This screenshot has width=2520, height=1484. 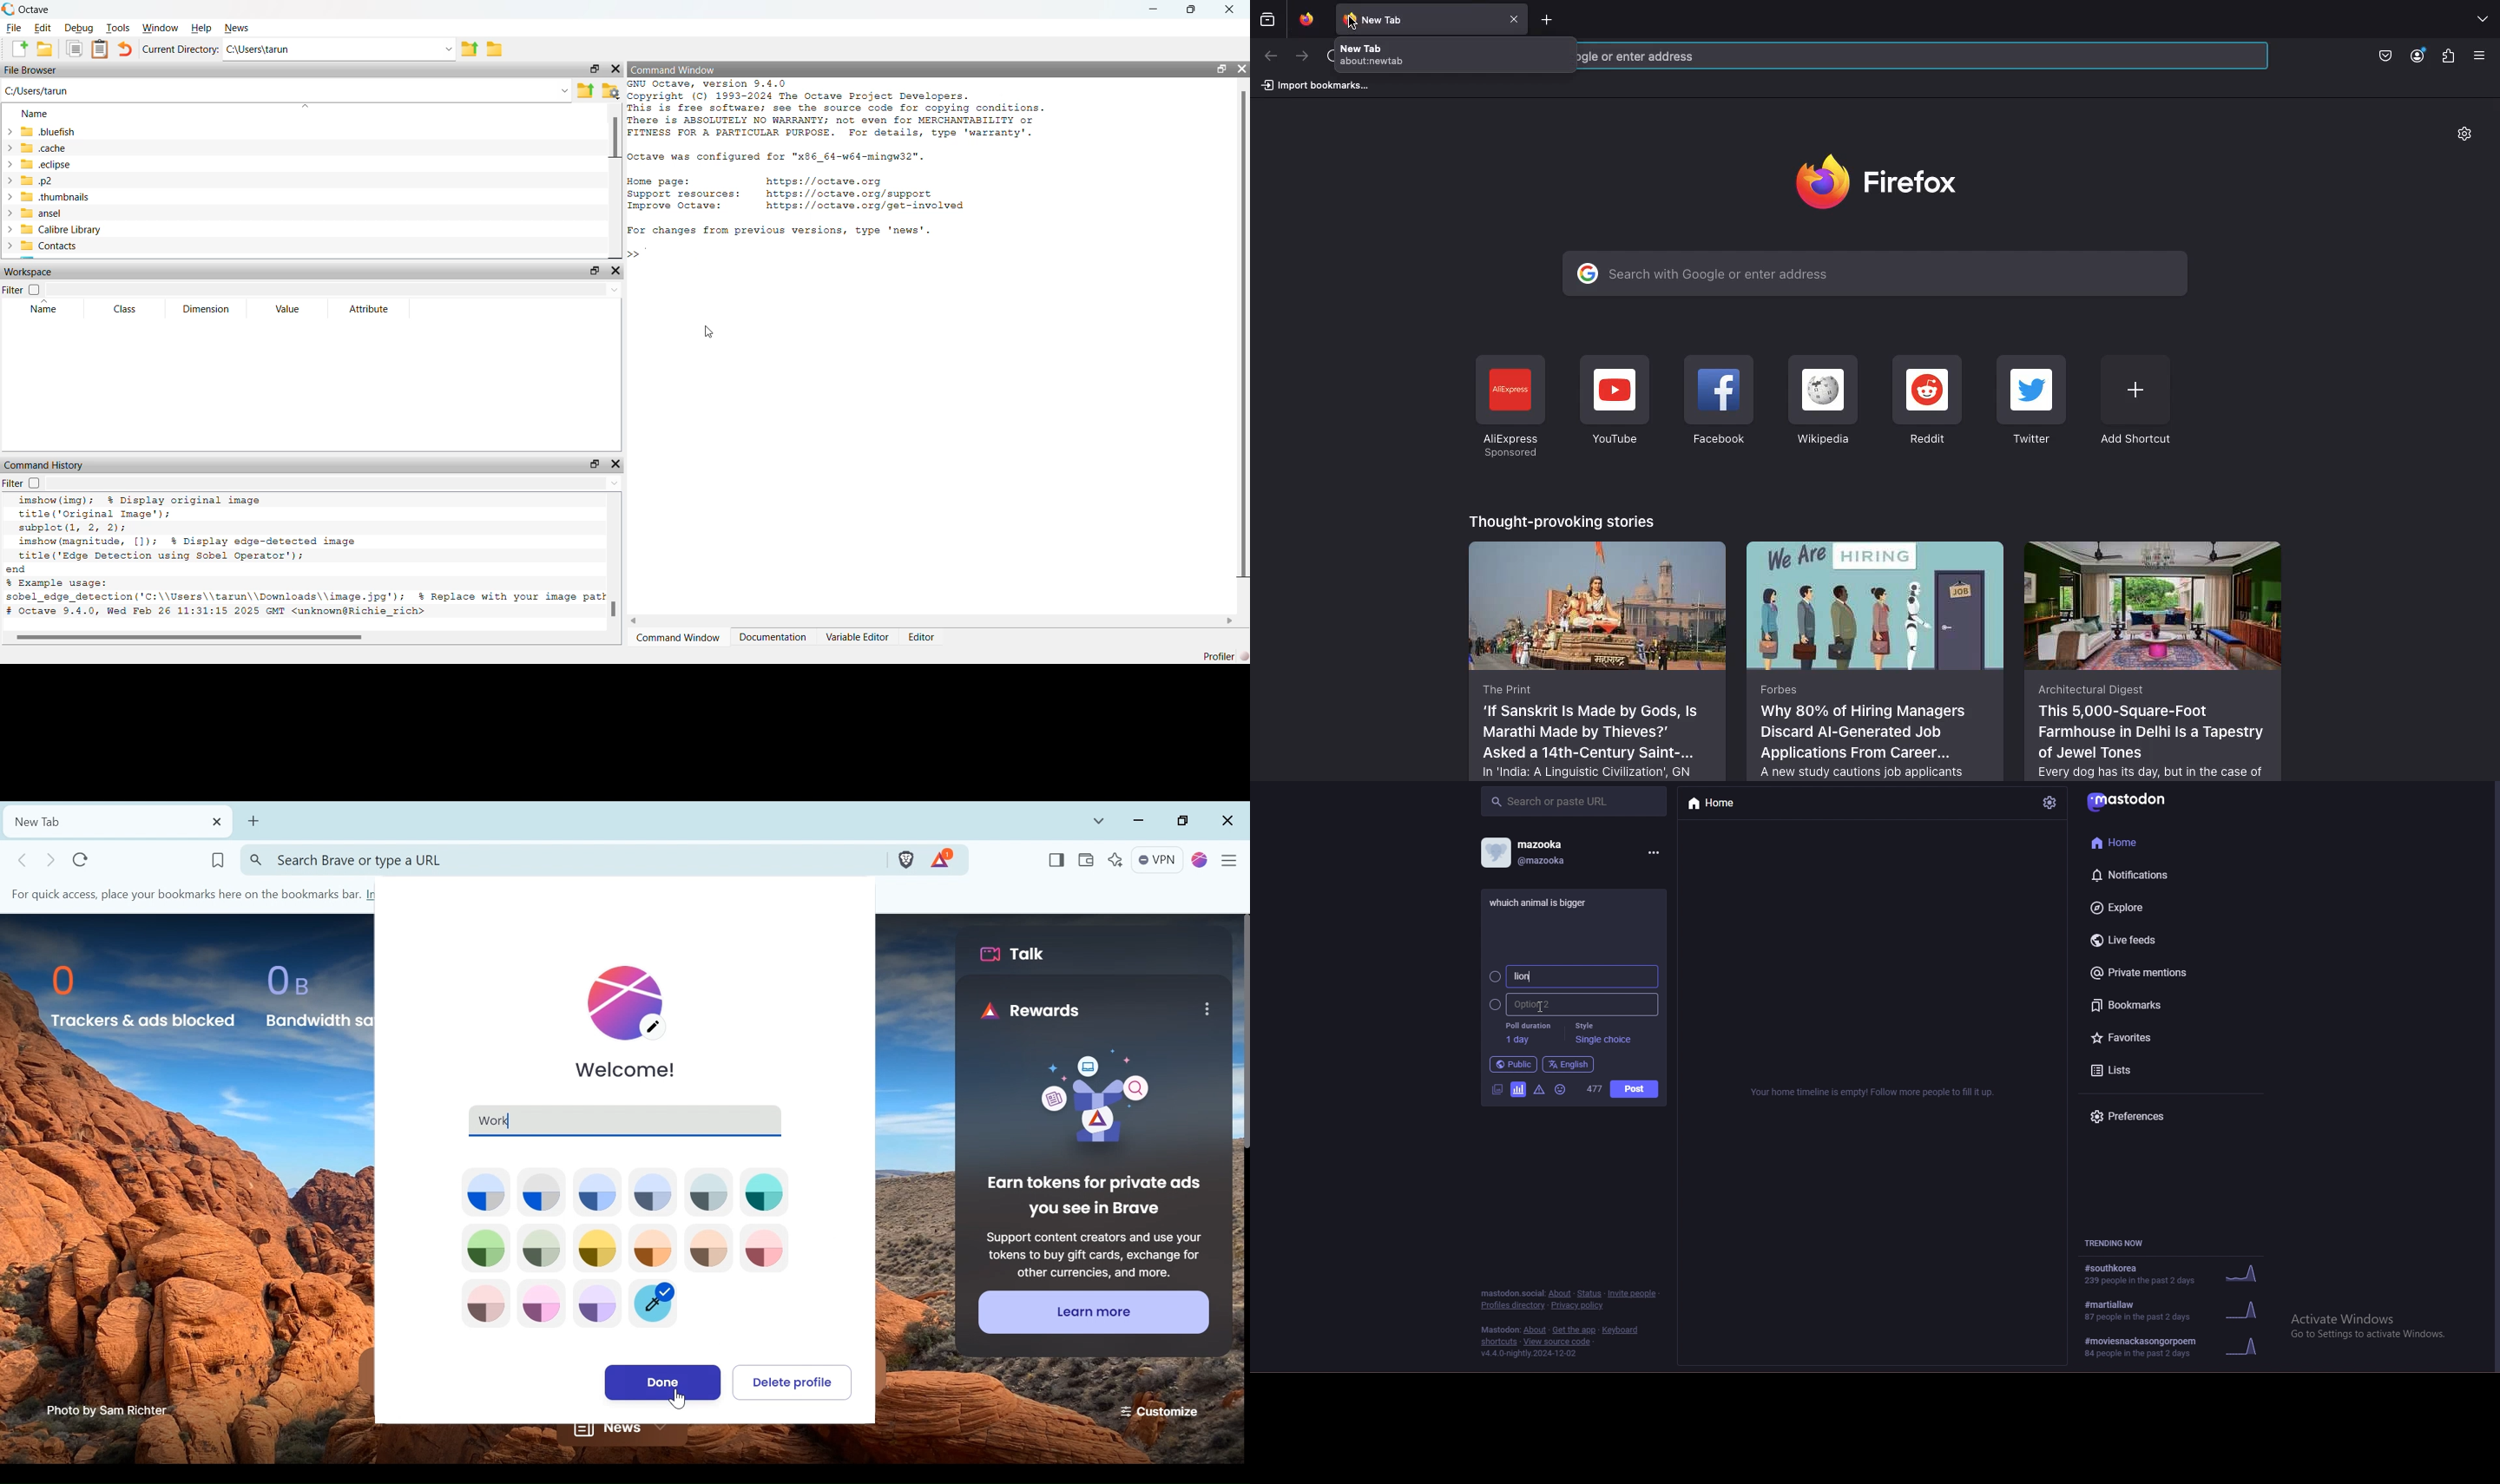 What do you see at coordinates (1579, 1306) in the screenshot?
I see `privacy policy` at bounding box center [1579, 1306].